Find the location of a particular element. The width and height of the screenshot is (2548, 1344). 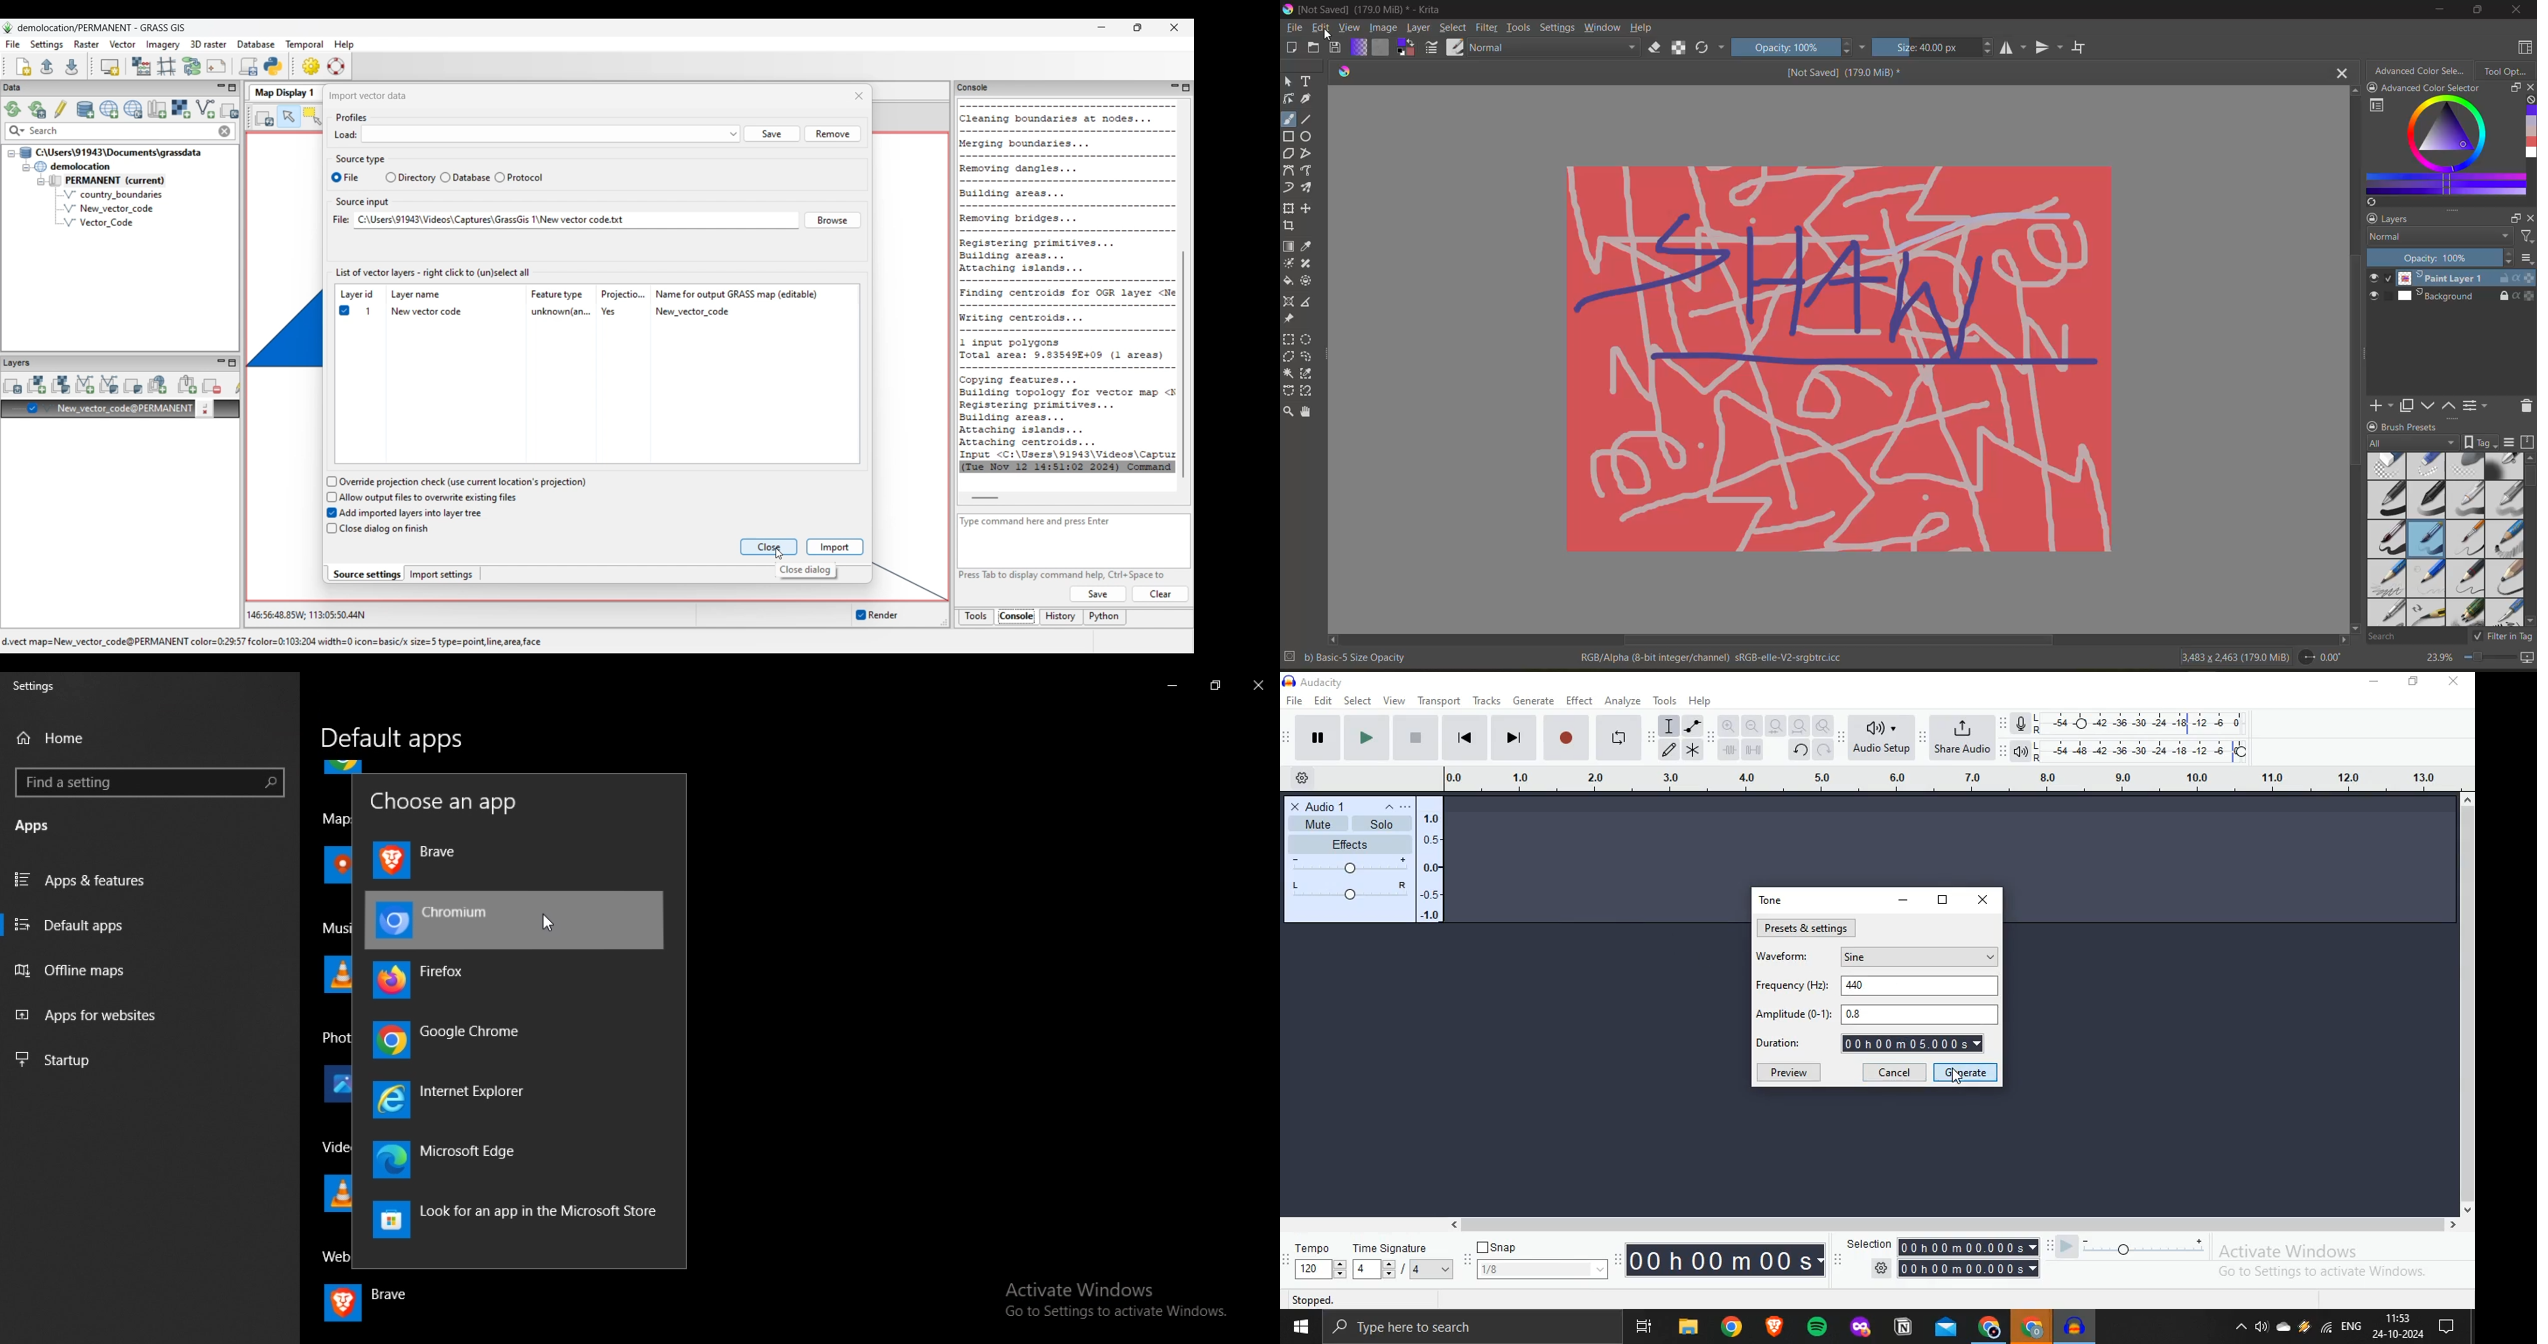

fill pattern is located at coordinates (1382, 46).